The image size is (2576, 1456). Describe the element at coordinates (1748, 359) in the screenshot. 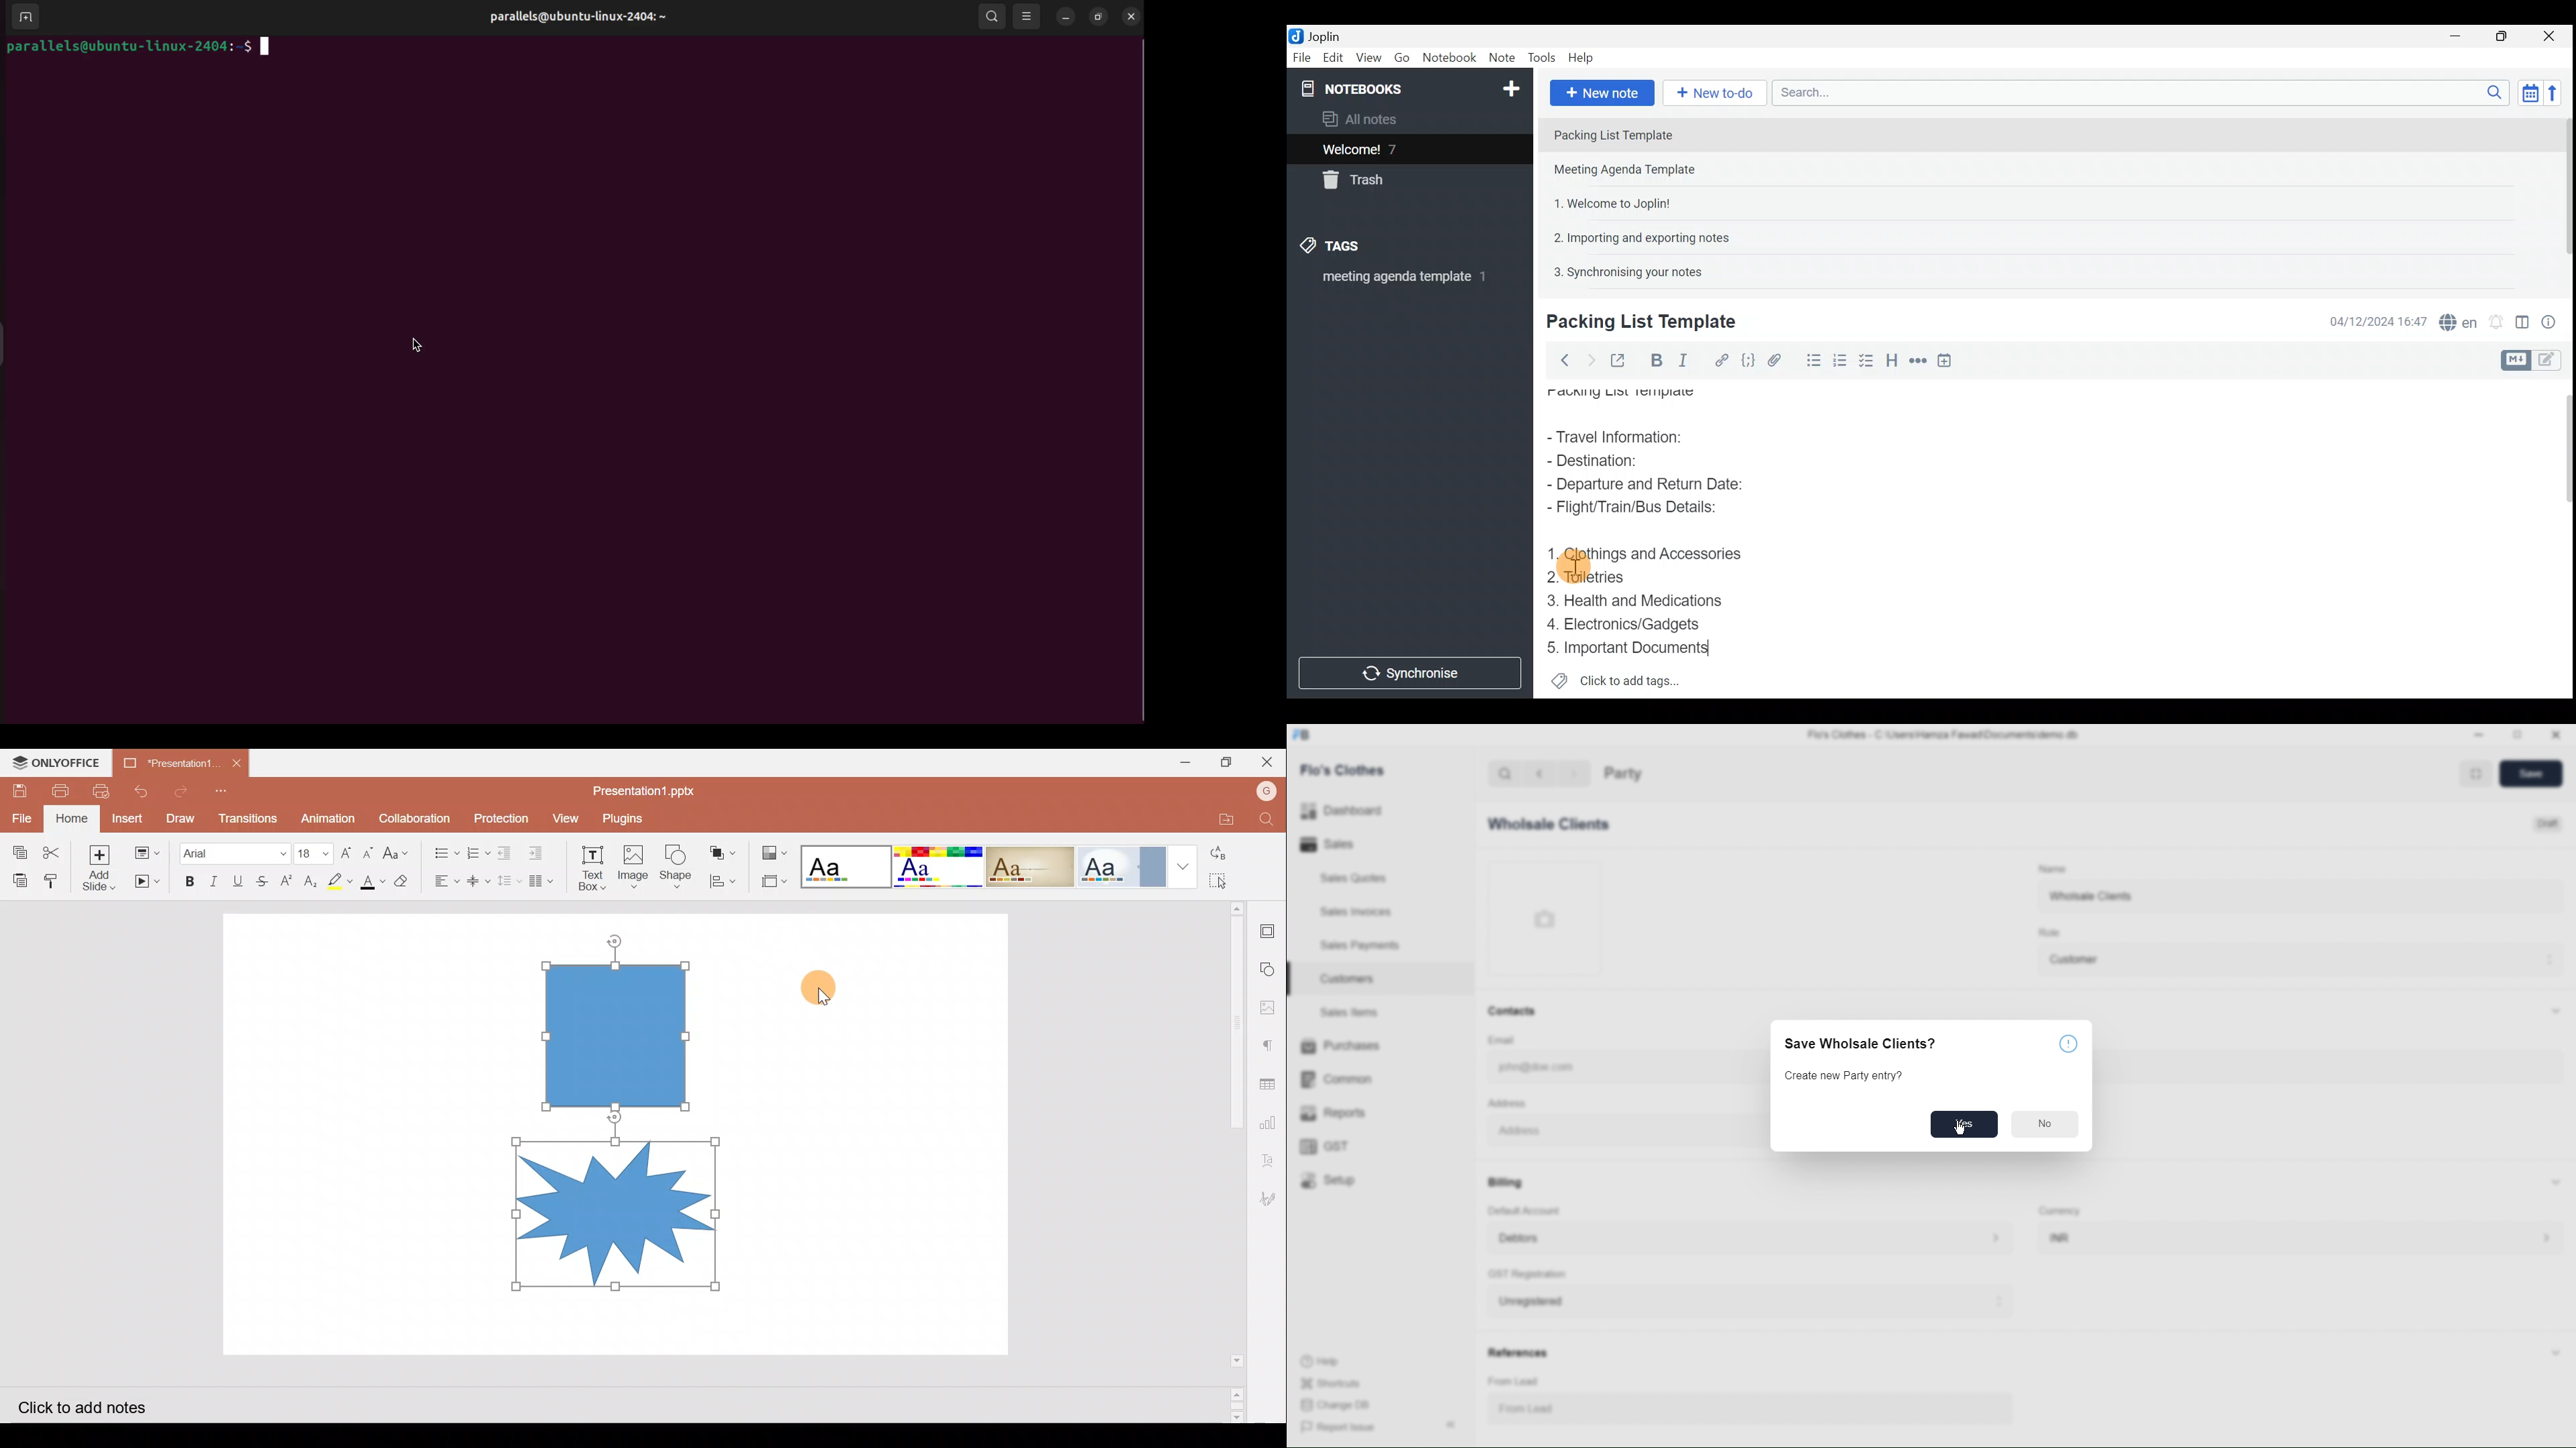

I see `Code` at that location.